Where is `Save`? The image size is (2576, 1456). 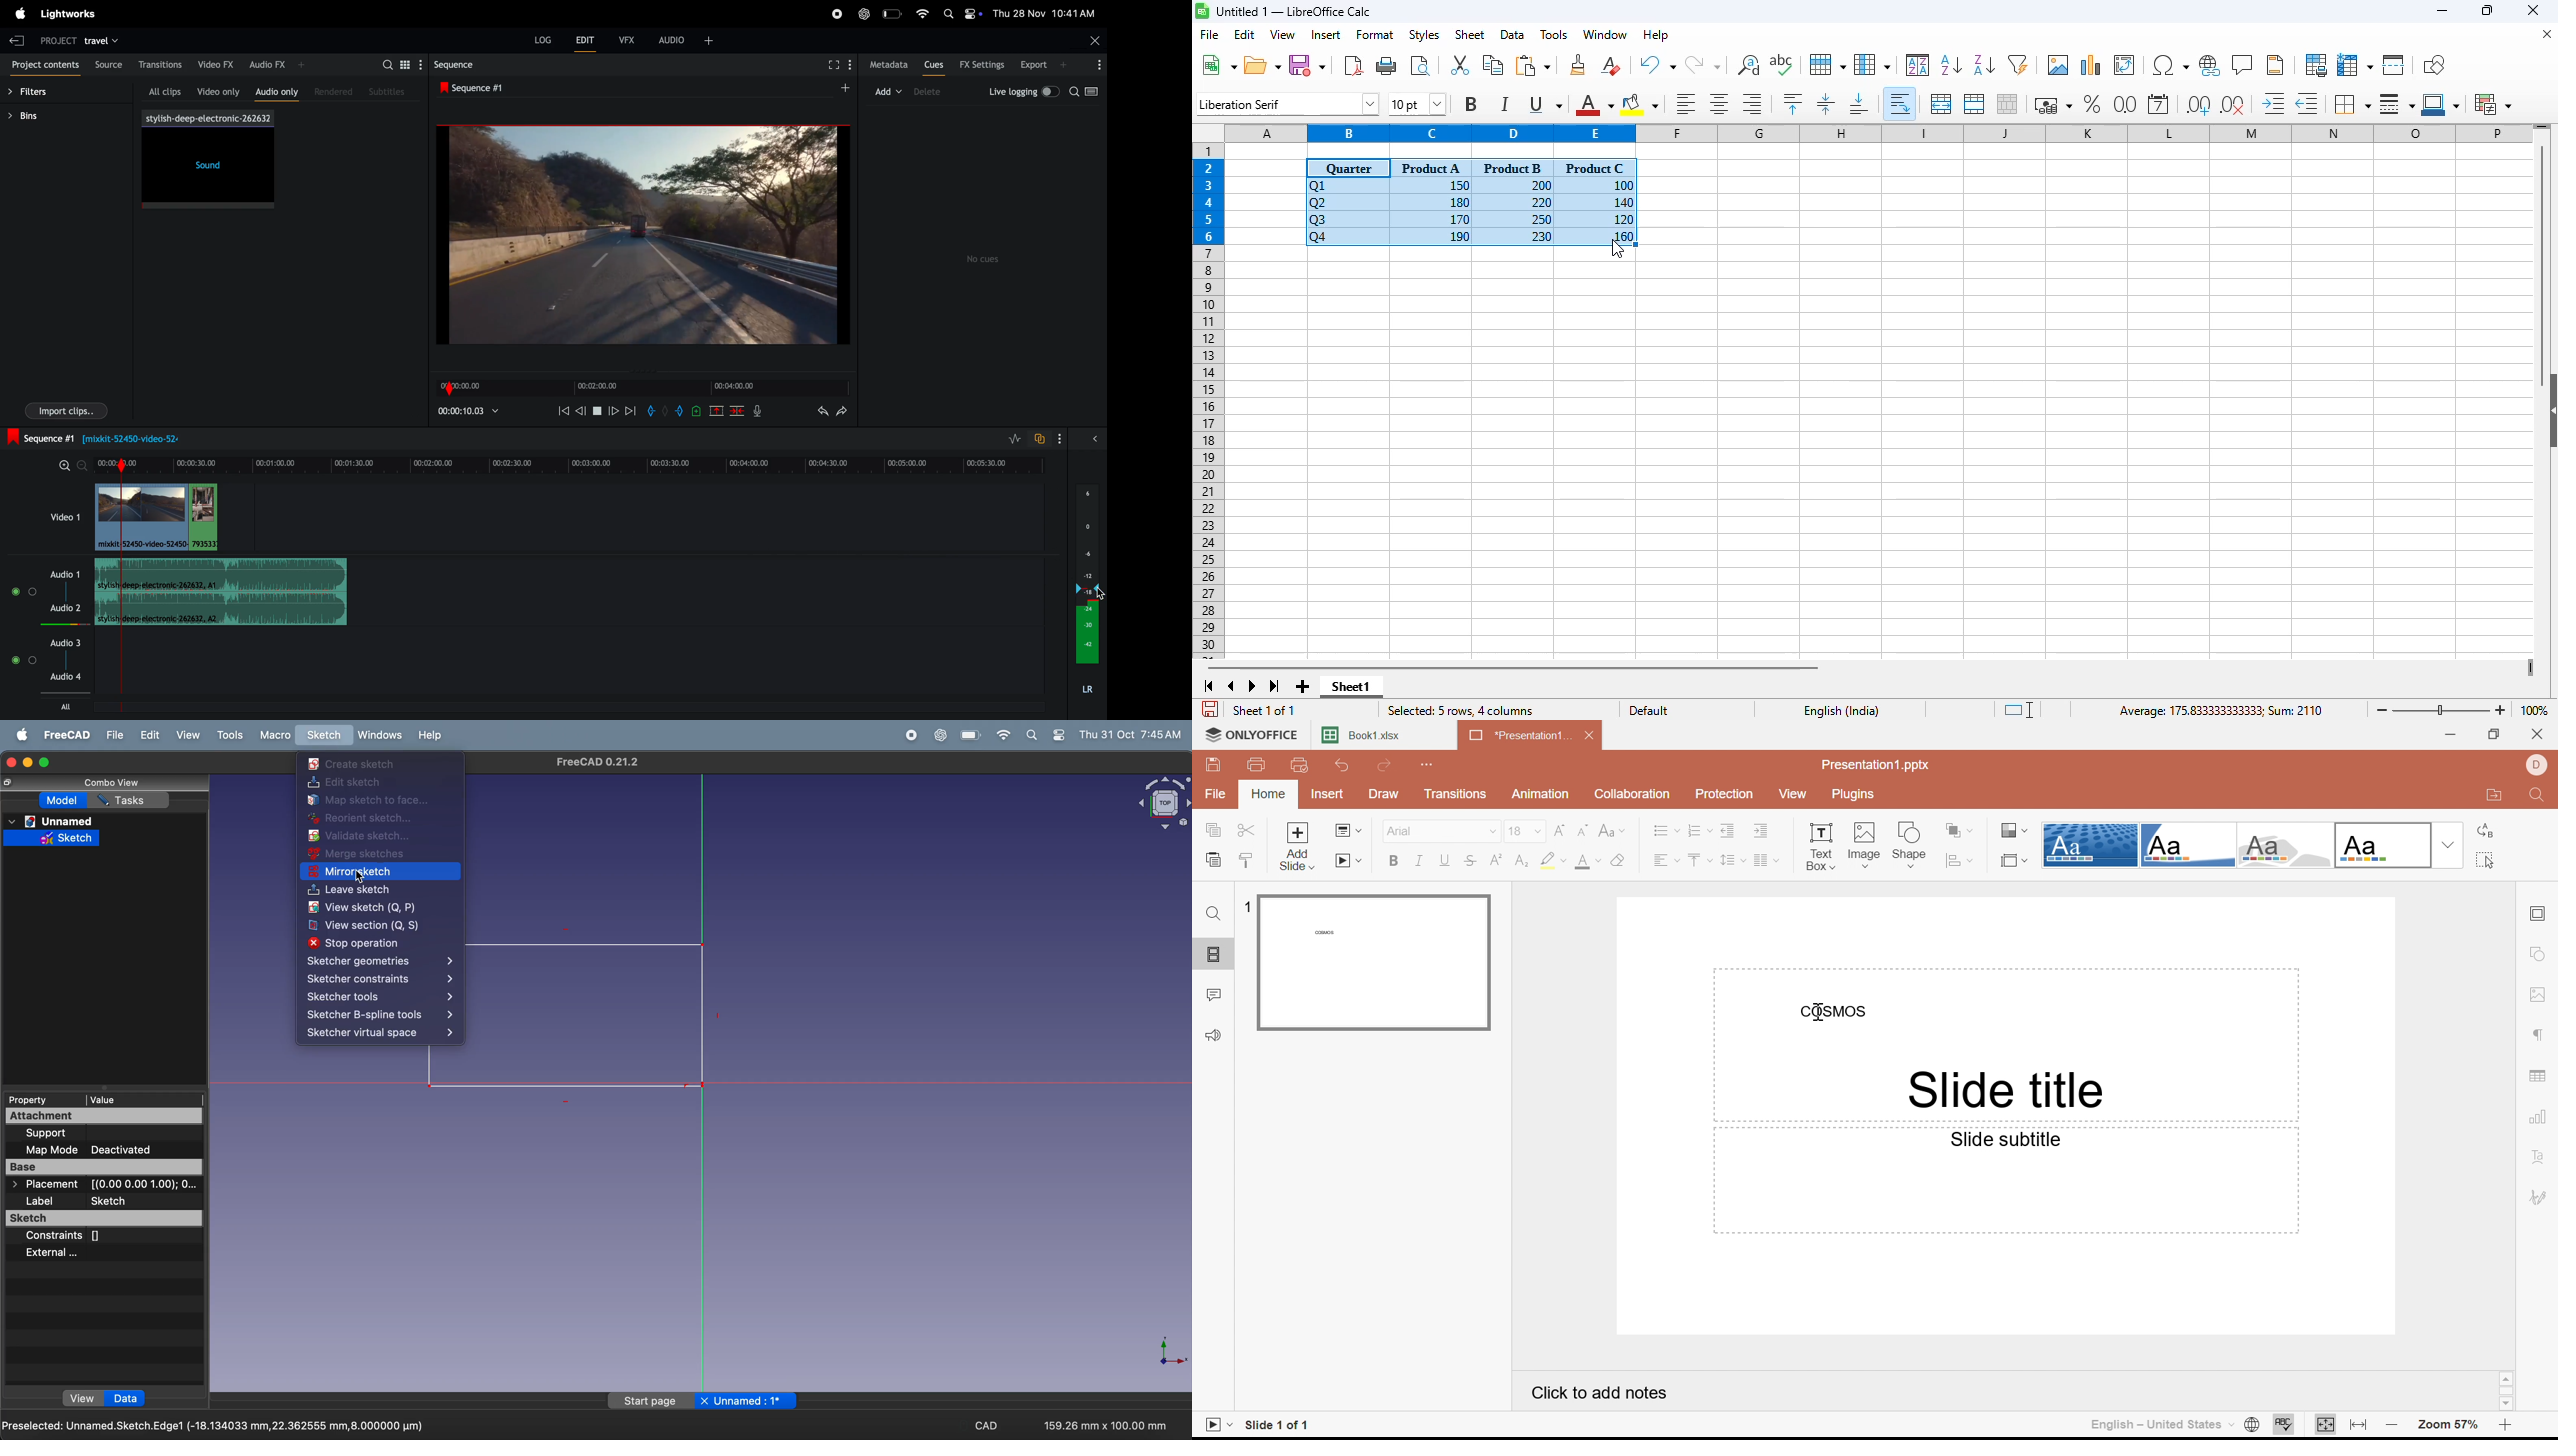
Save is located at coordinates (1208, 763).